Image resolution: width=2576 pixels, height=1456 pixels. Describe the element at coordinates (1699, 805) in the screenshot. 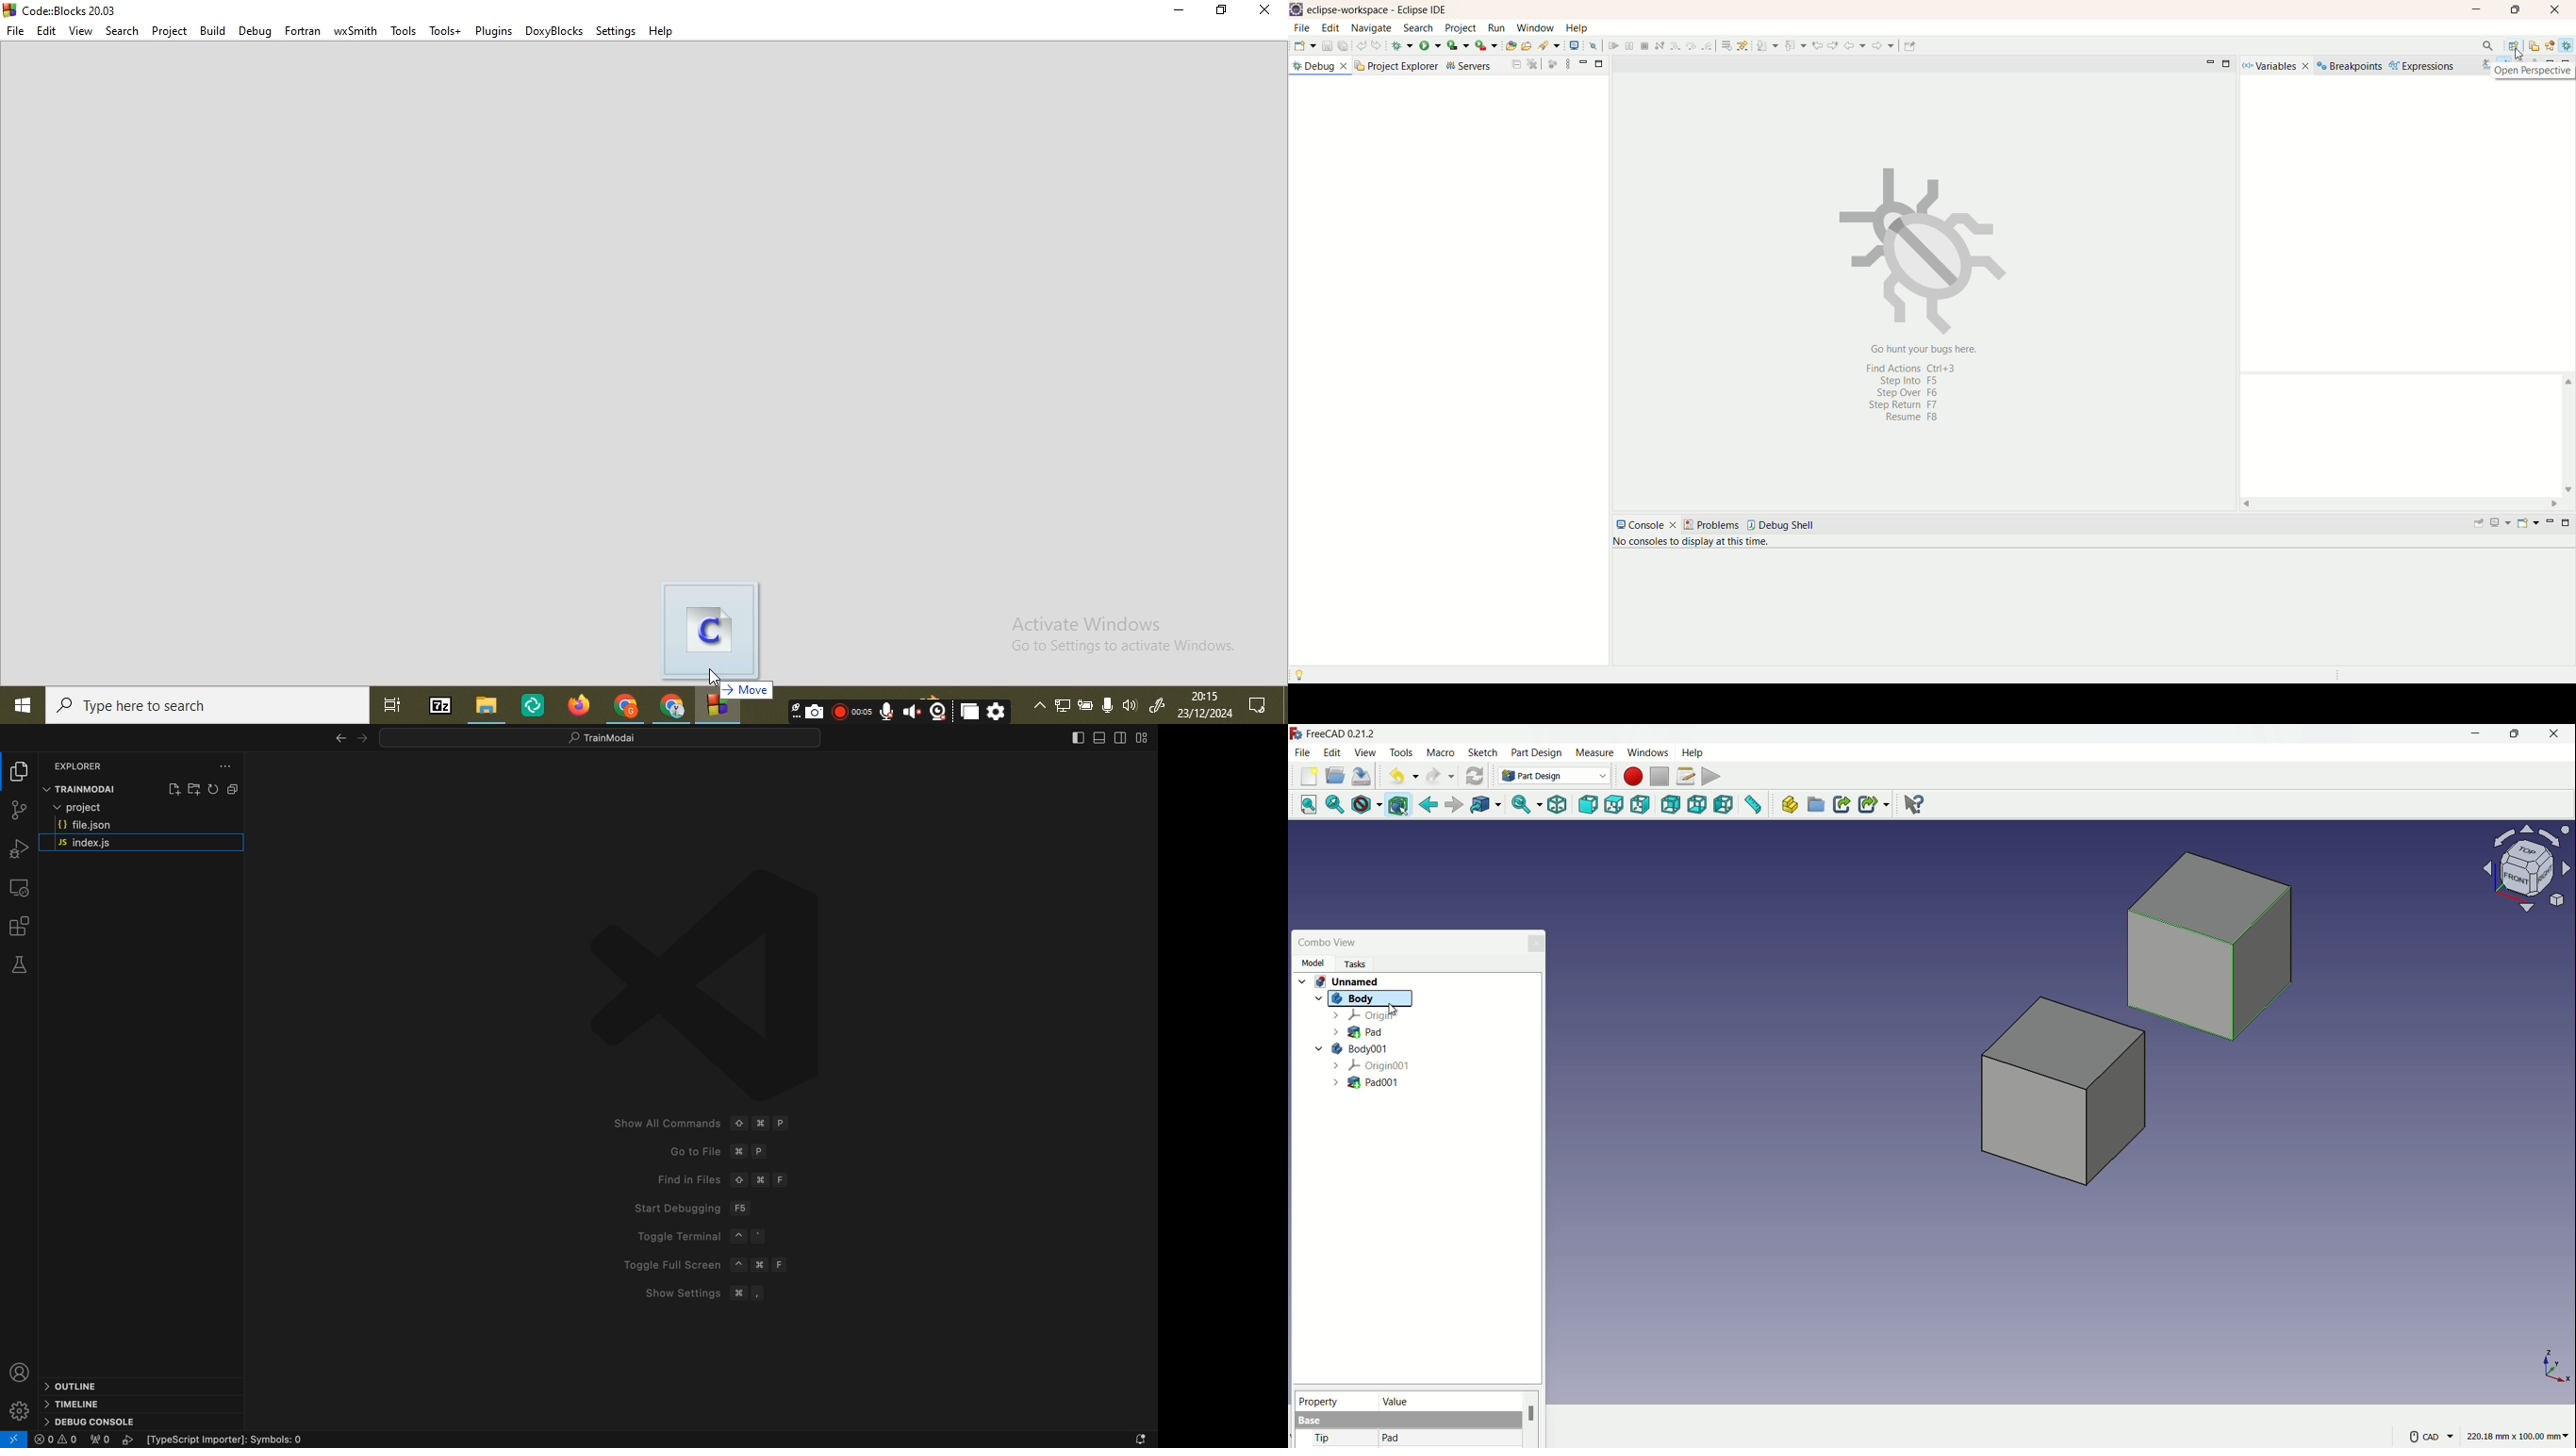

I see `bottom view` at that location.